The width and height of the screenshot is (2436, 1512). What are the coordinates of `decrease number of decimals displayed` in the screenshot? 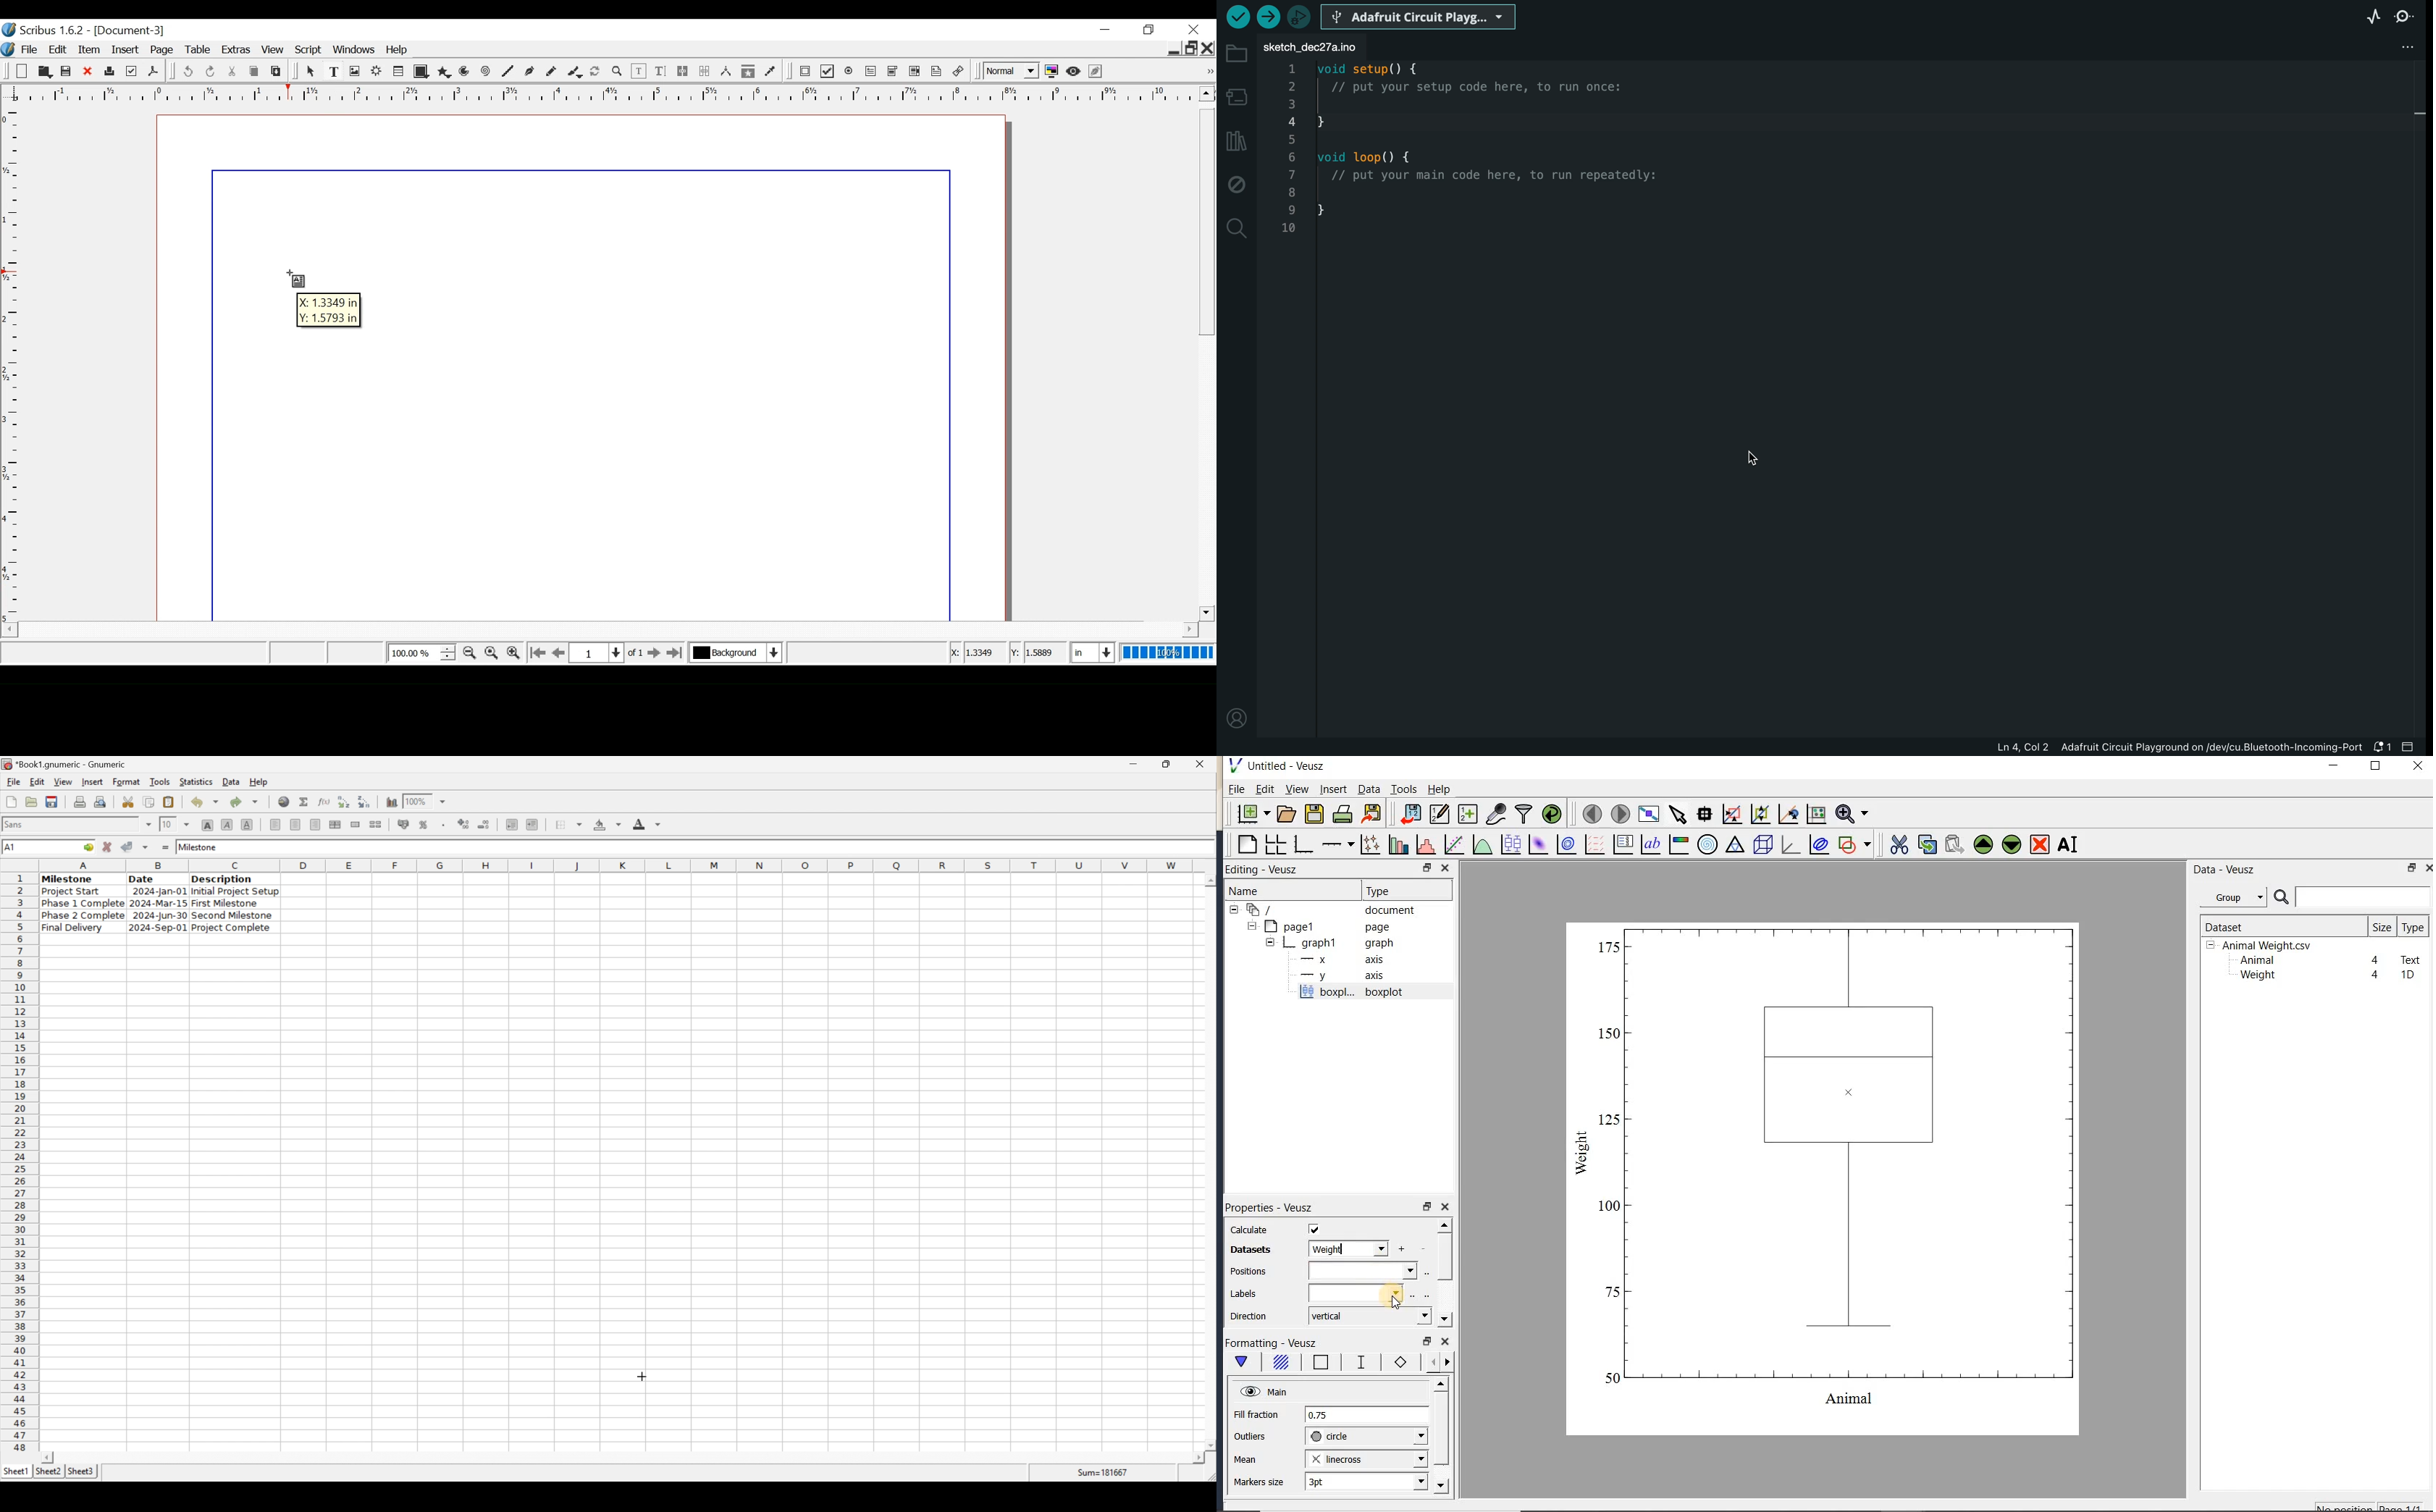 It's located at (486, 825).